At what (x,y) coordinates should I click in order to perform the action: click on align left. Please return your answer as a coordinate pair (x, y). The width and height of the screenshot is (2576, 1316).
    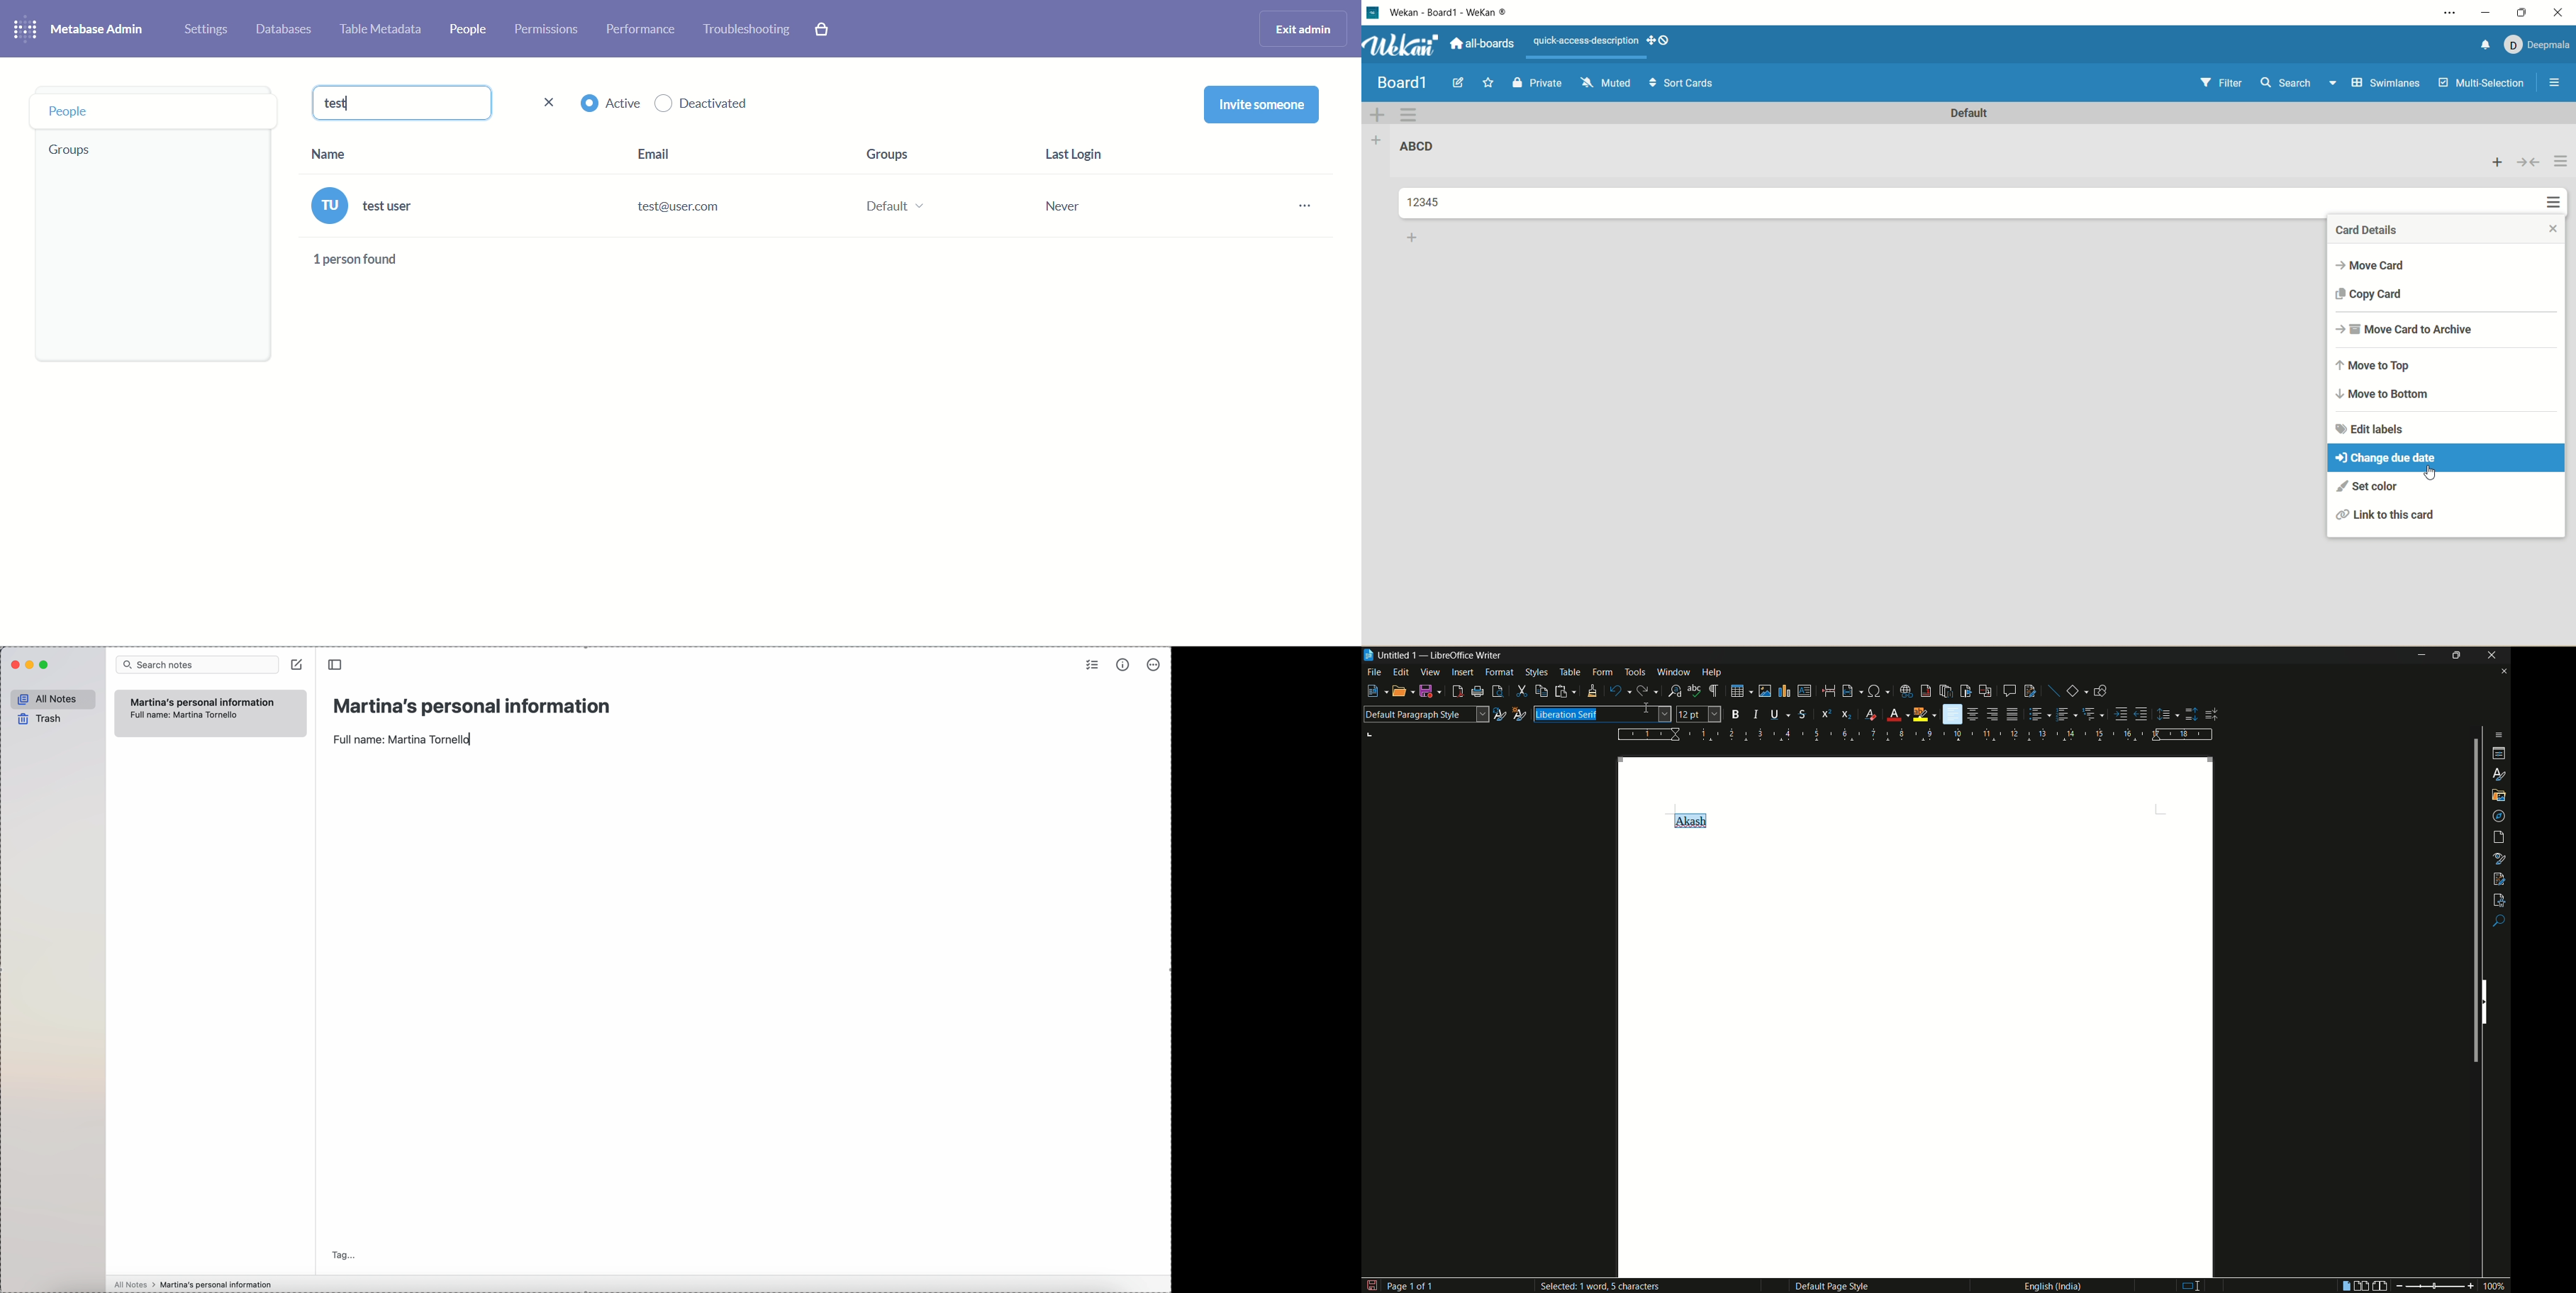
    Looking at the image, I should click on (1952, 715).